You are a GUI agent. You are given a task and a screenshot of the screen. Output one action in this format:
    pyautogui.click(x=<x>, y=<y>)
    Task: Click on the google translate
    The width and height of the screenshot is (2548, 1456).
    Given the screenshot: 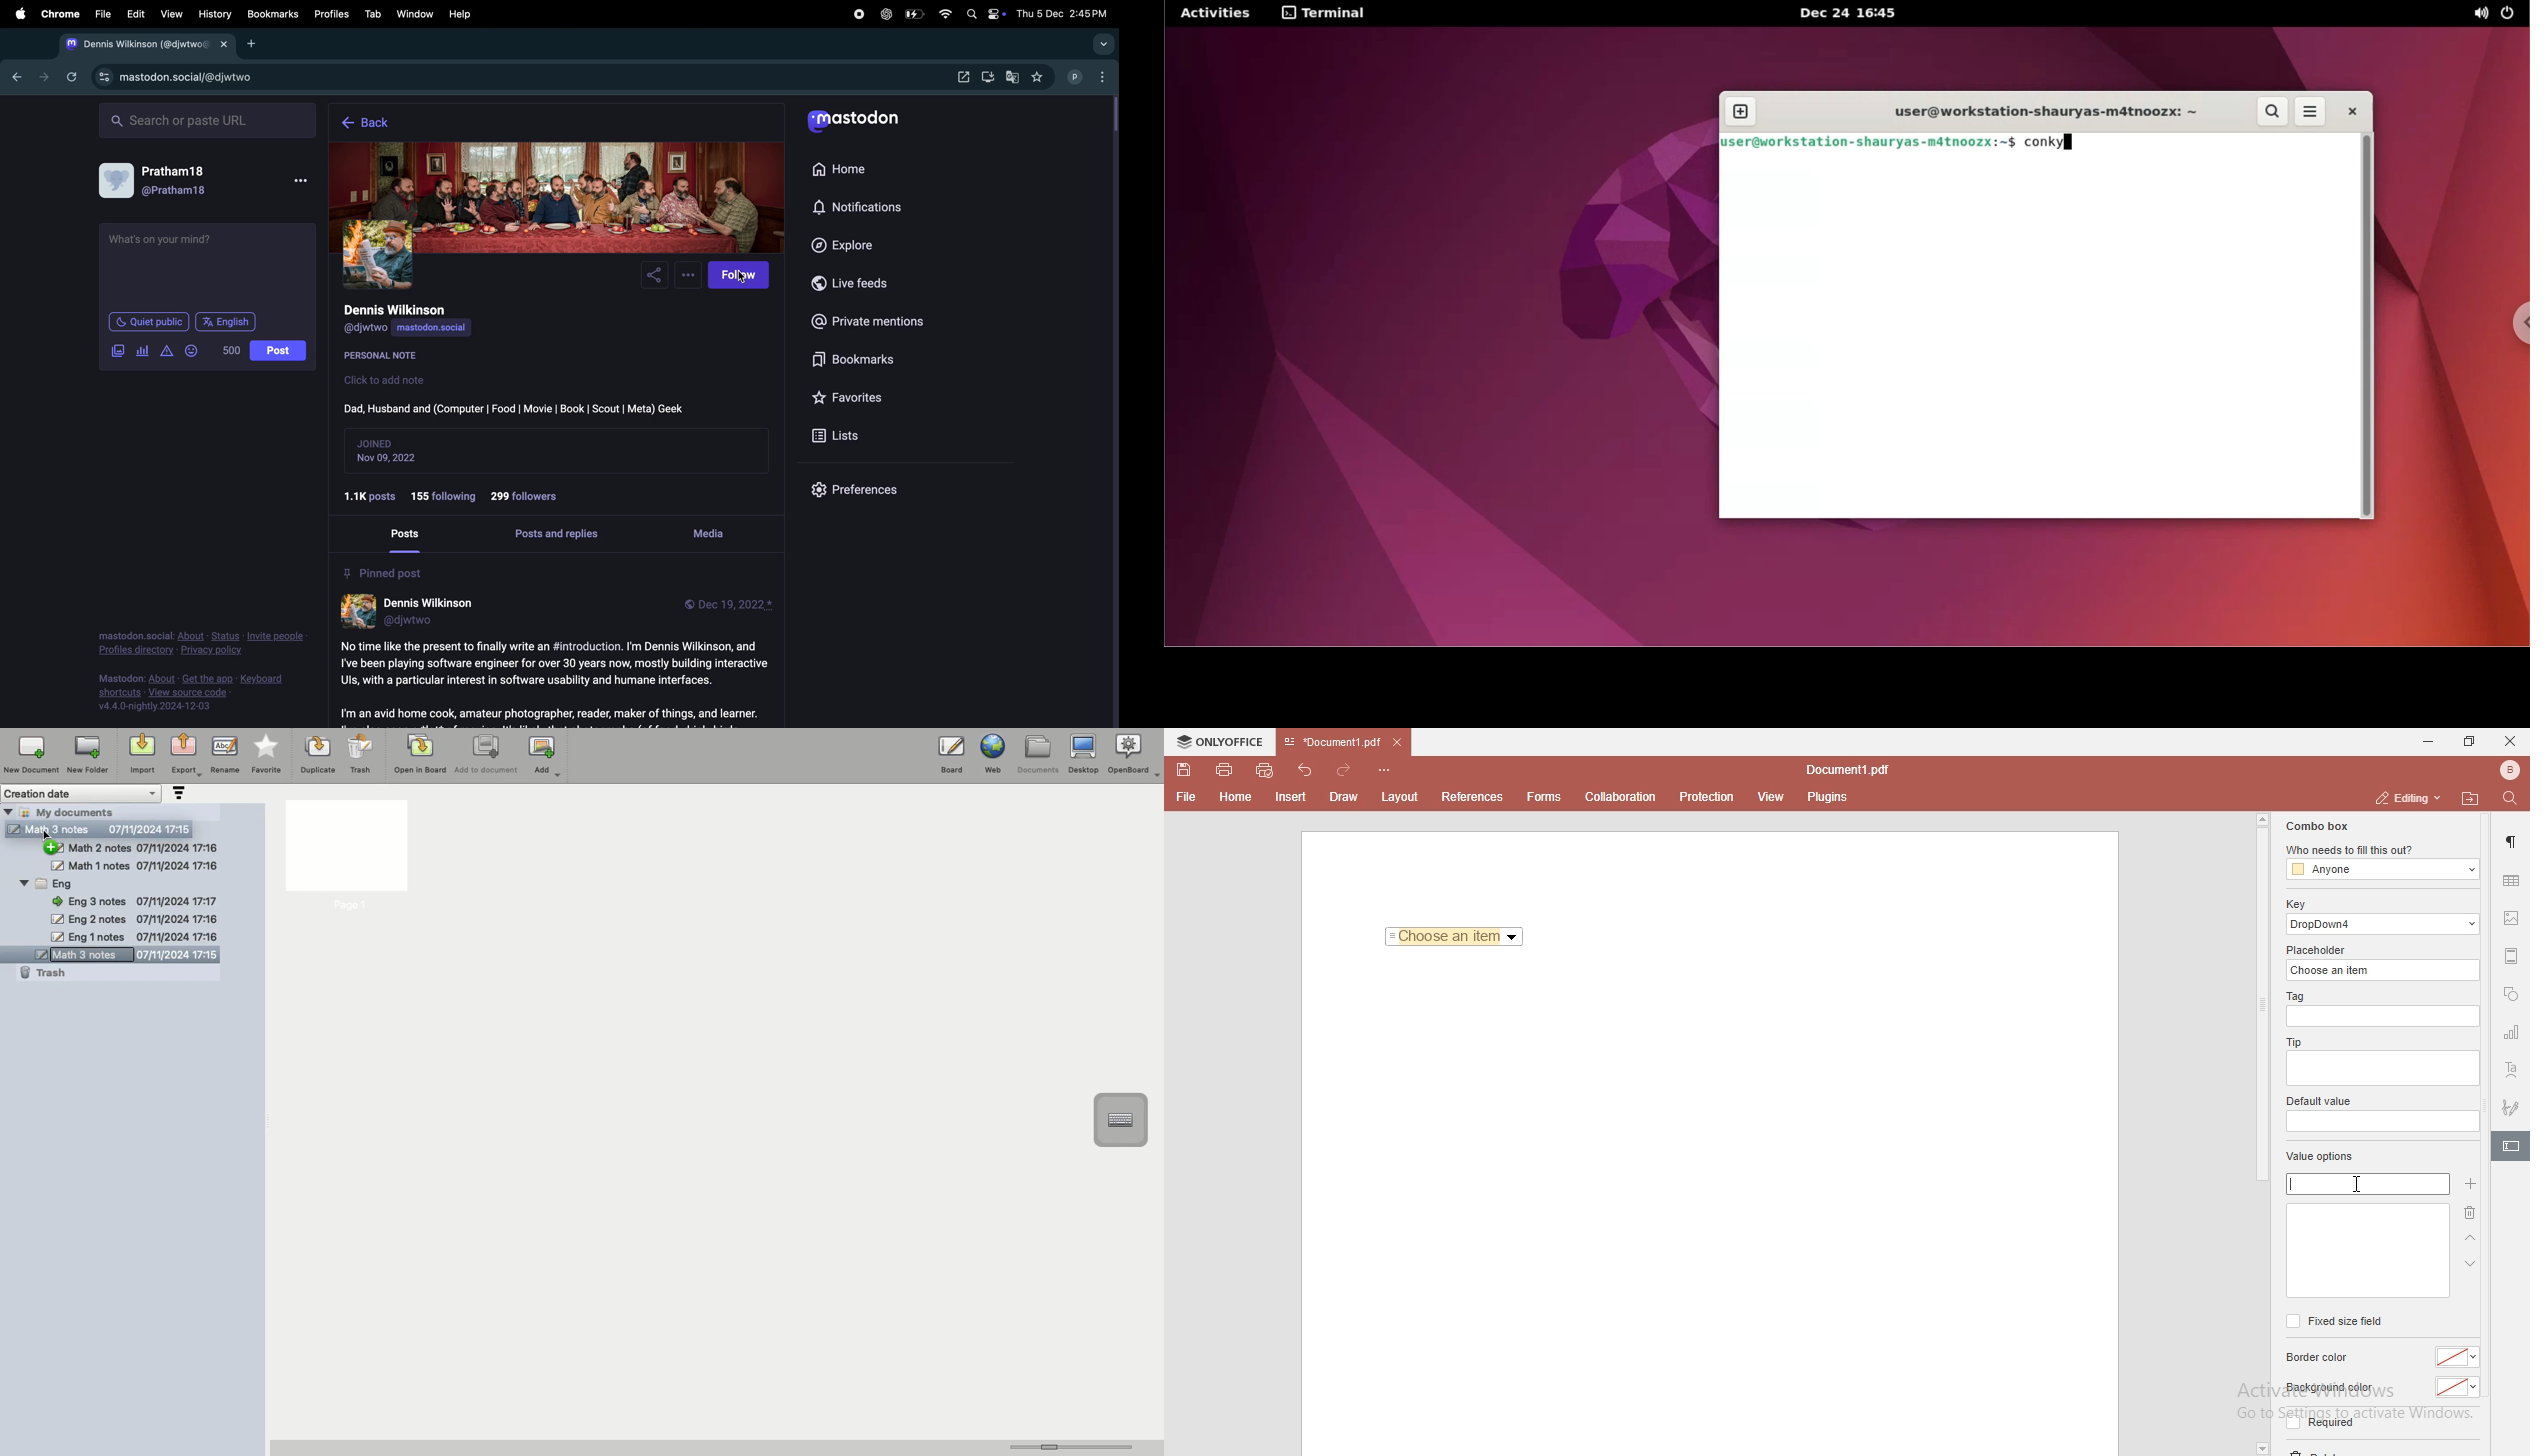 What is the action you would take?
    pyautogui.click(x=1013, y=77)
    